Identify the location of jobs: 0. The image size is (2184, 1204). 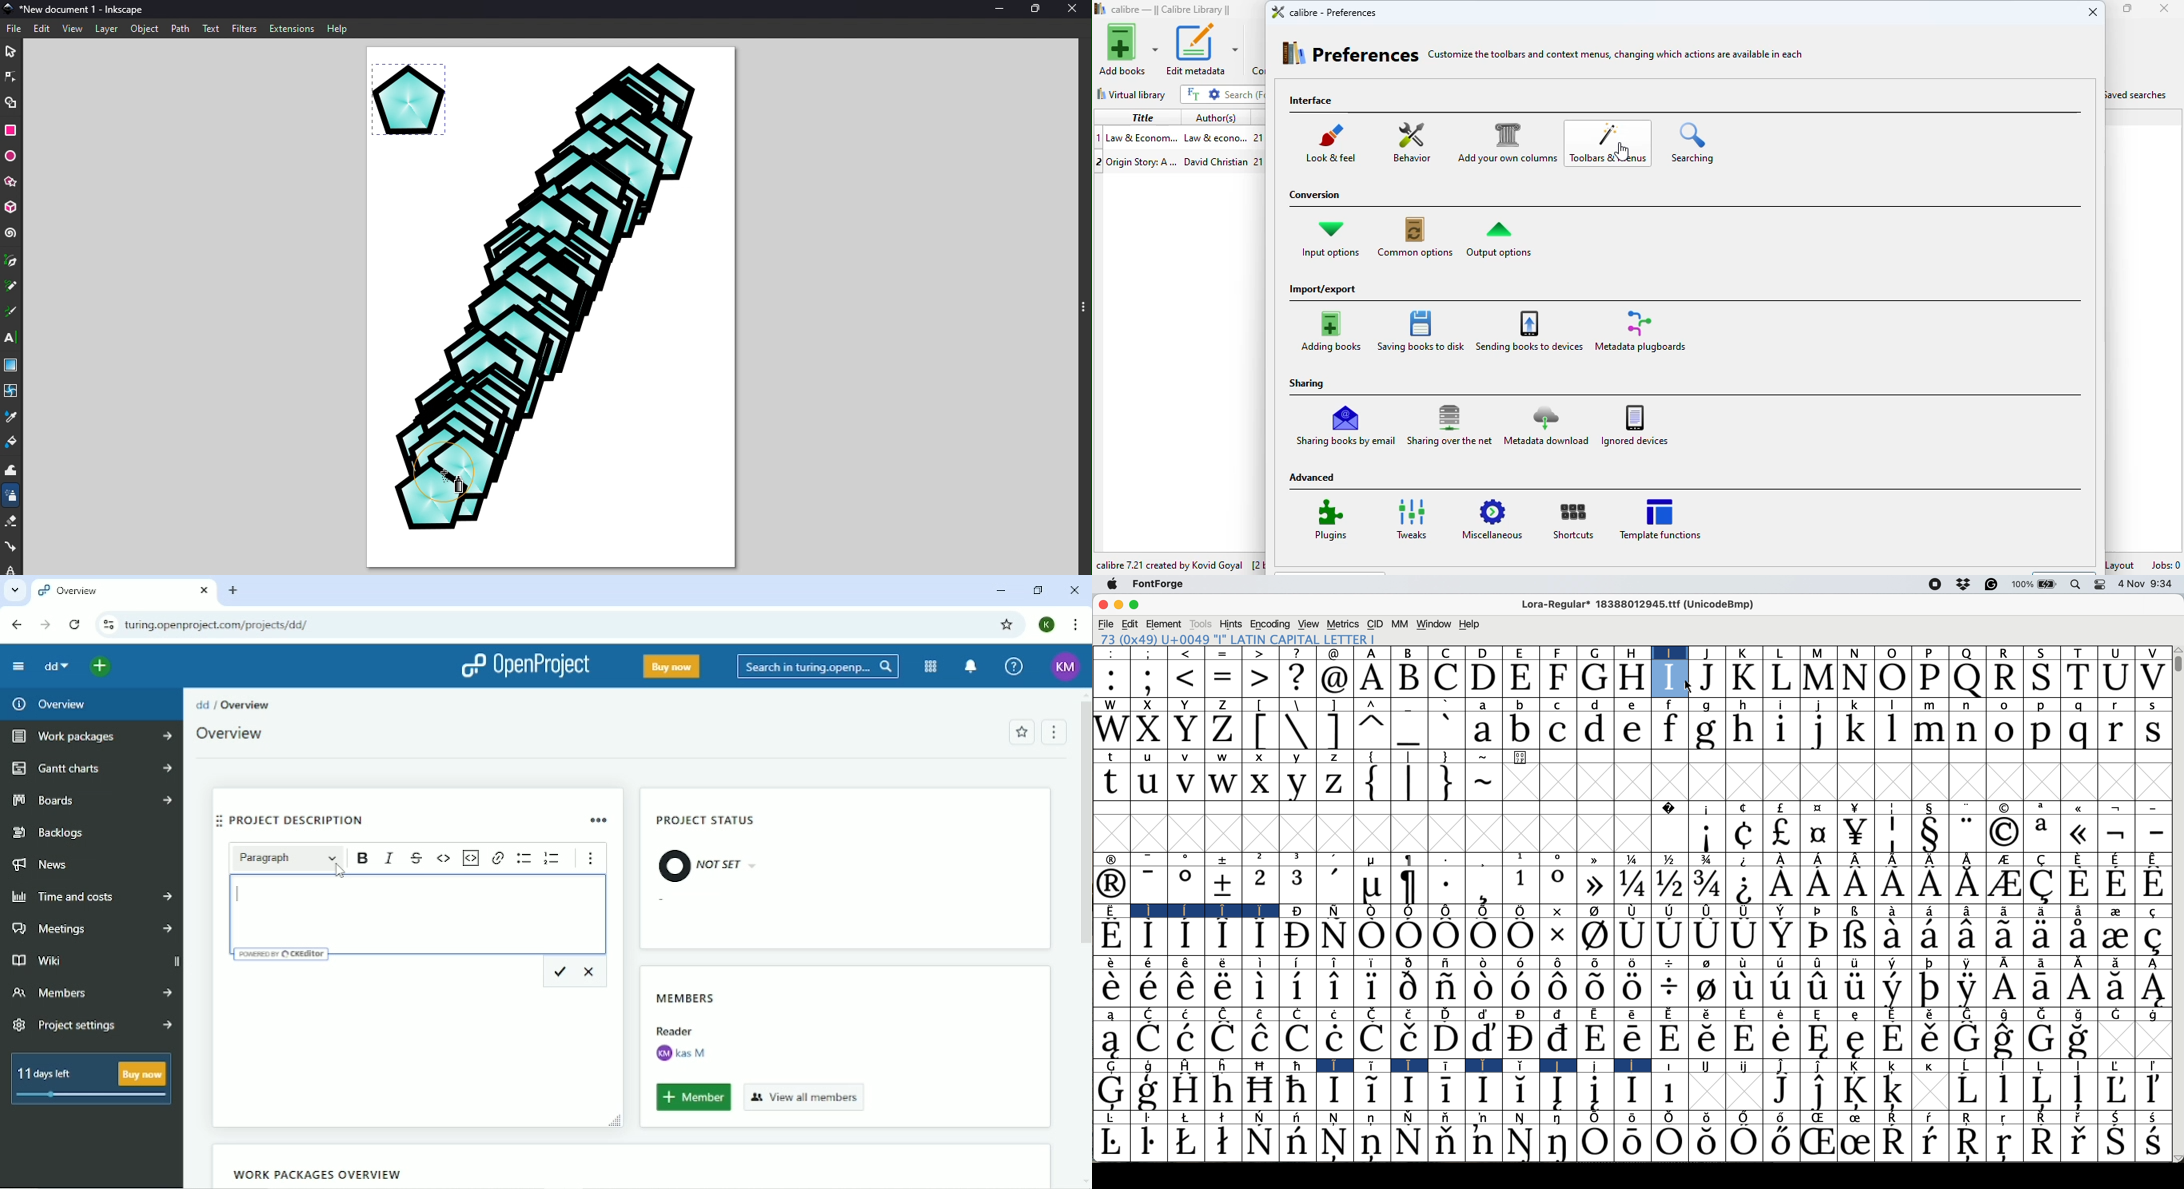
(2166, 565).